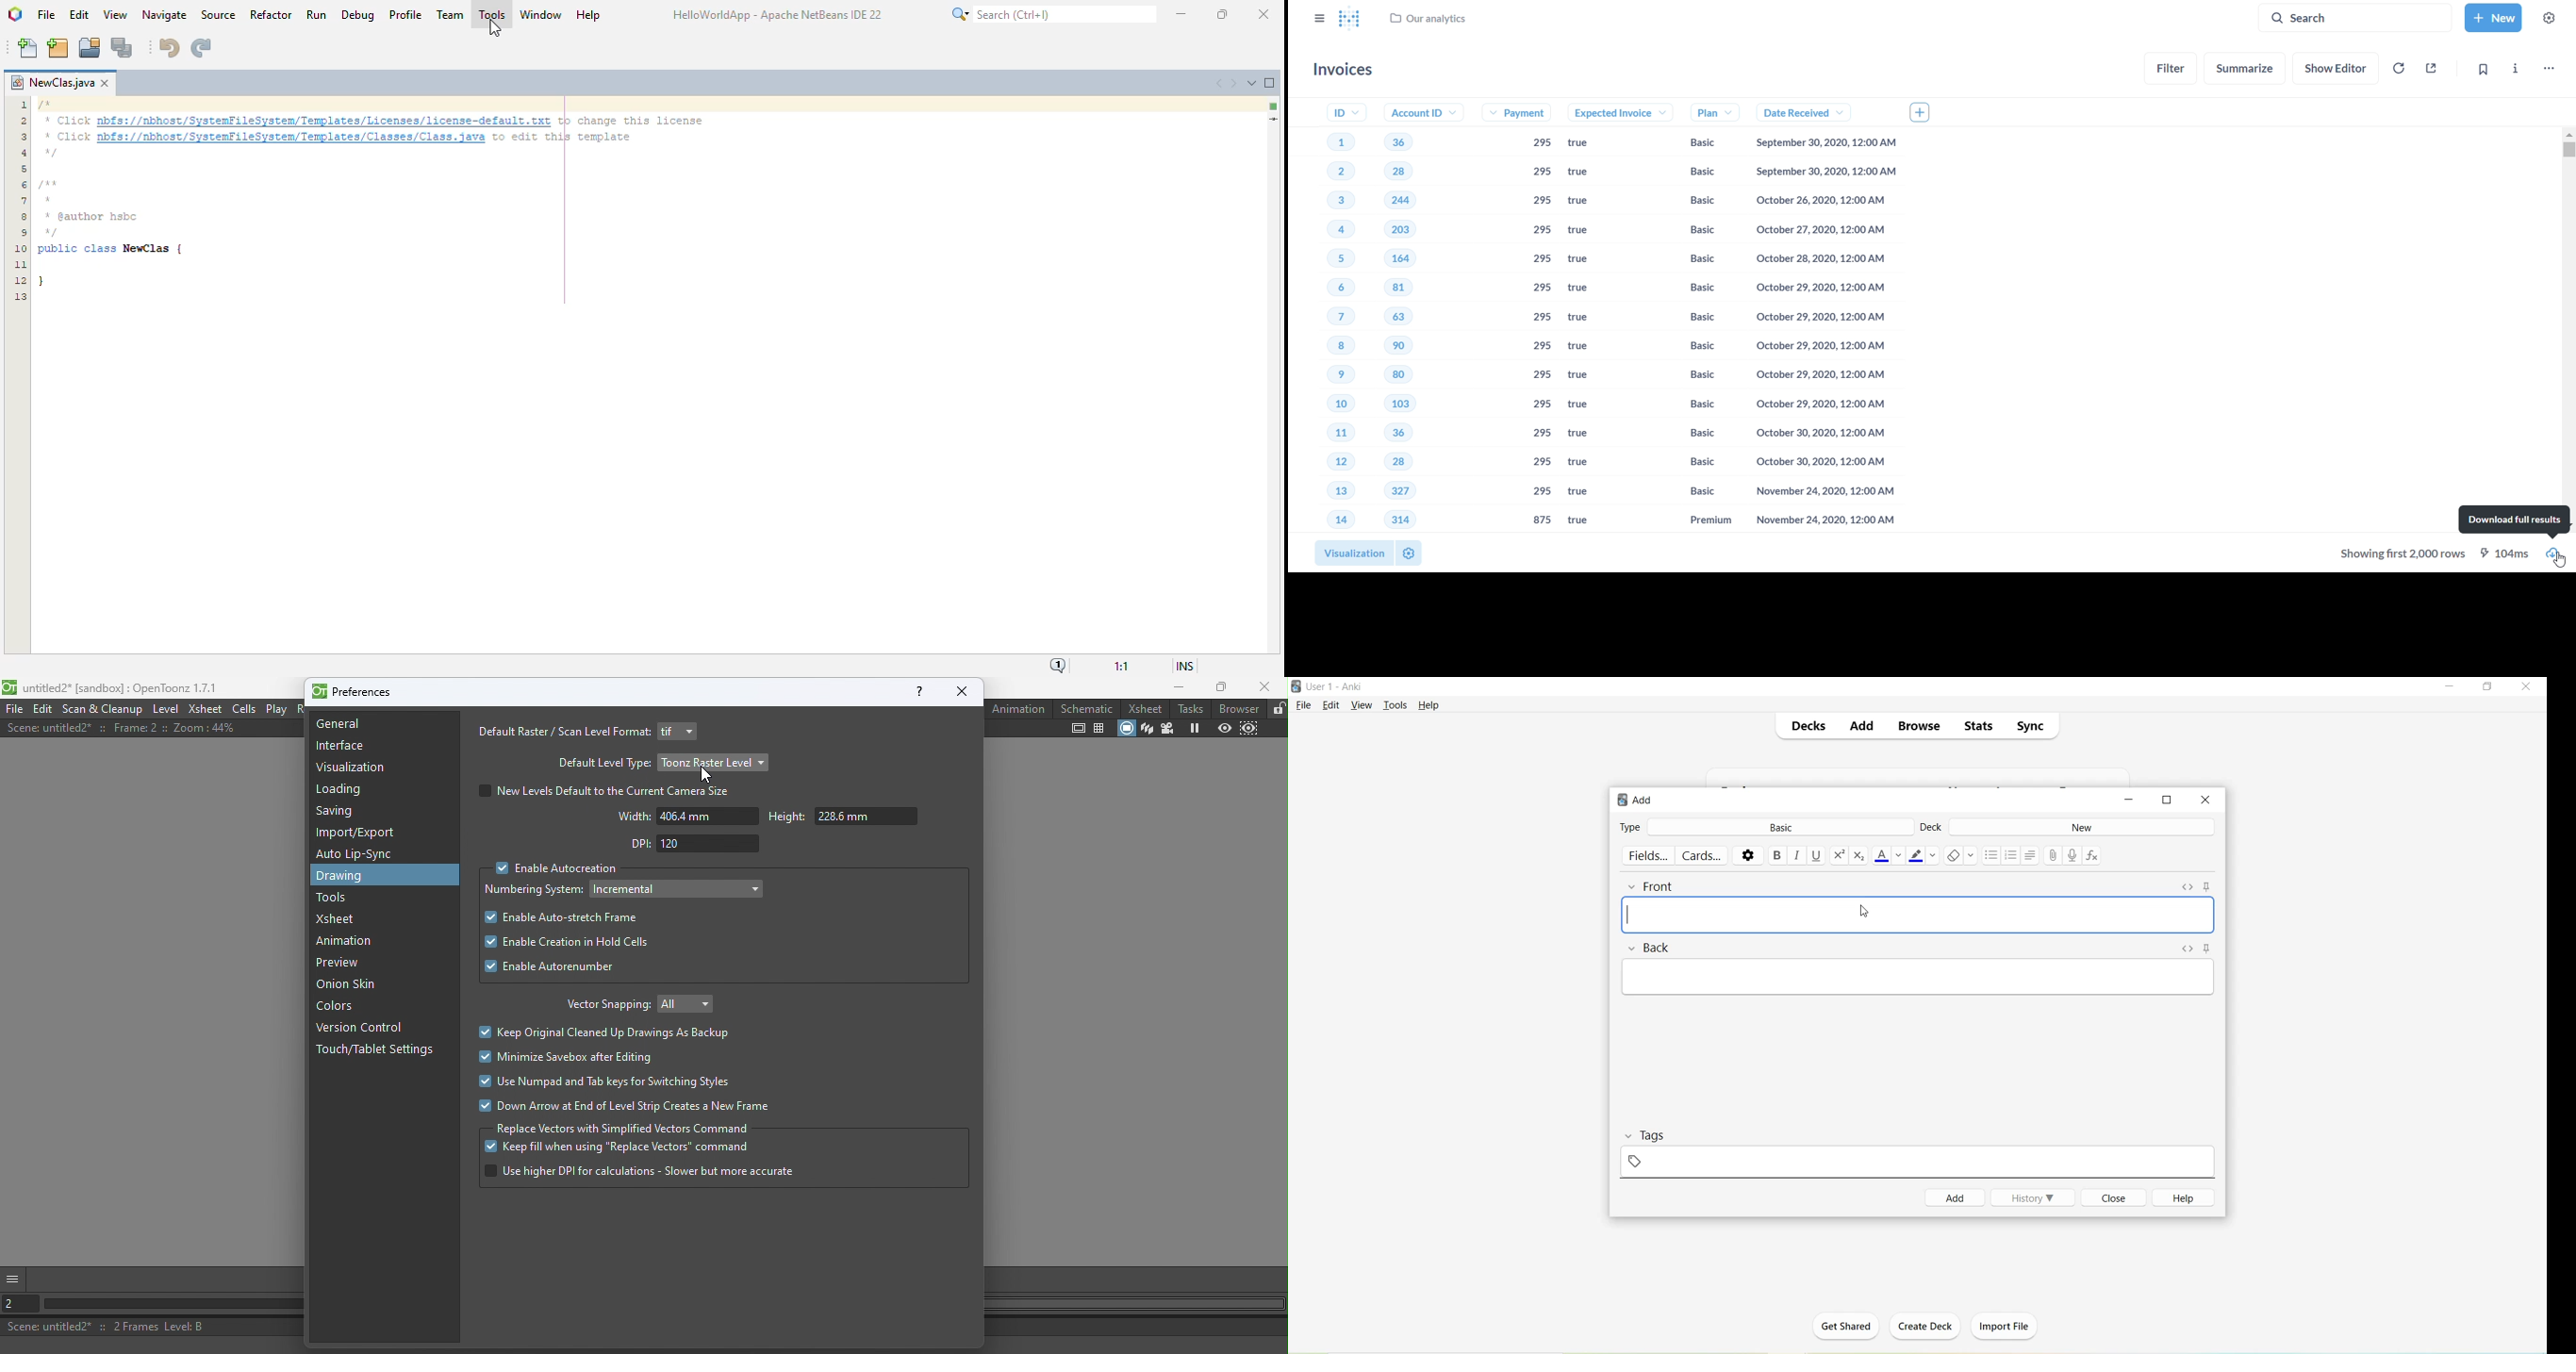 The image size is (2576, 1372). I want to click on Tasks, so click(1190, 707).